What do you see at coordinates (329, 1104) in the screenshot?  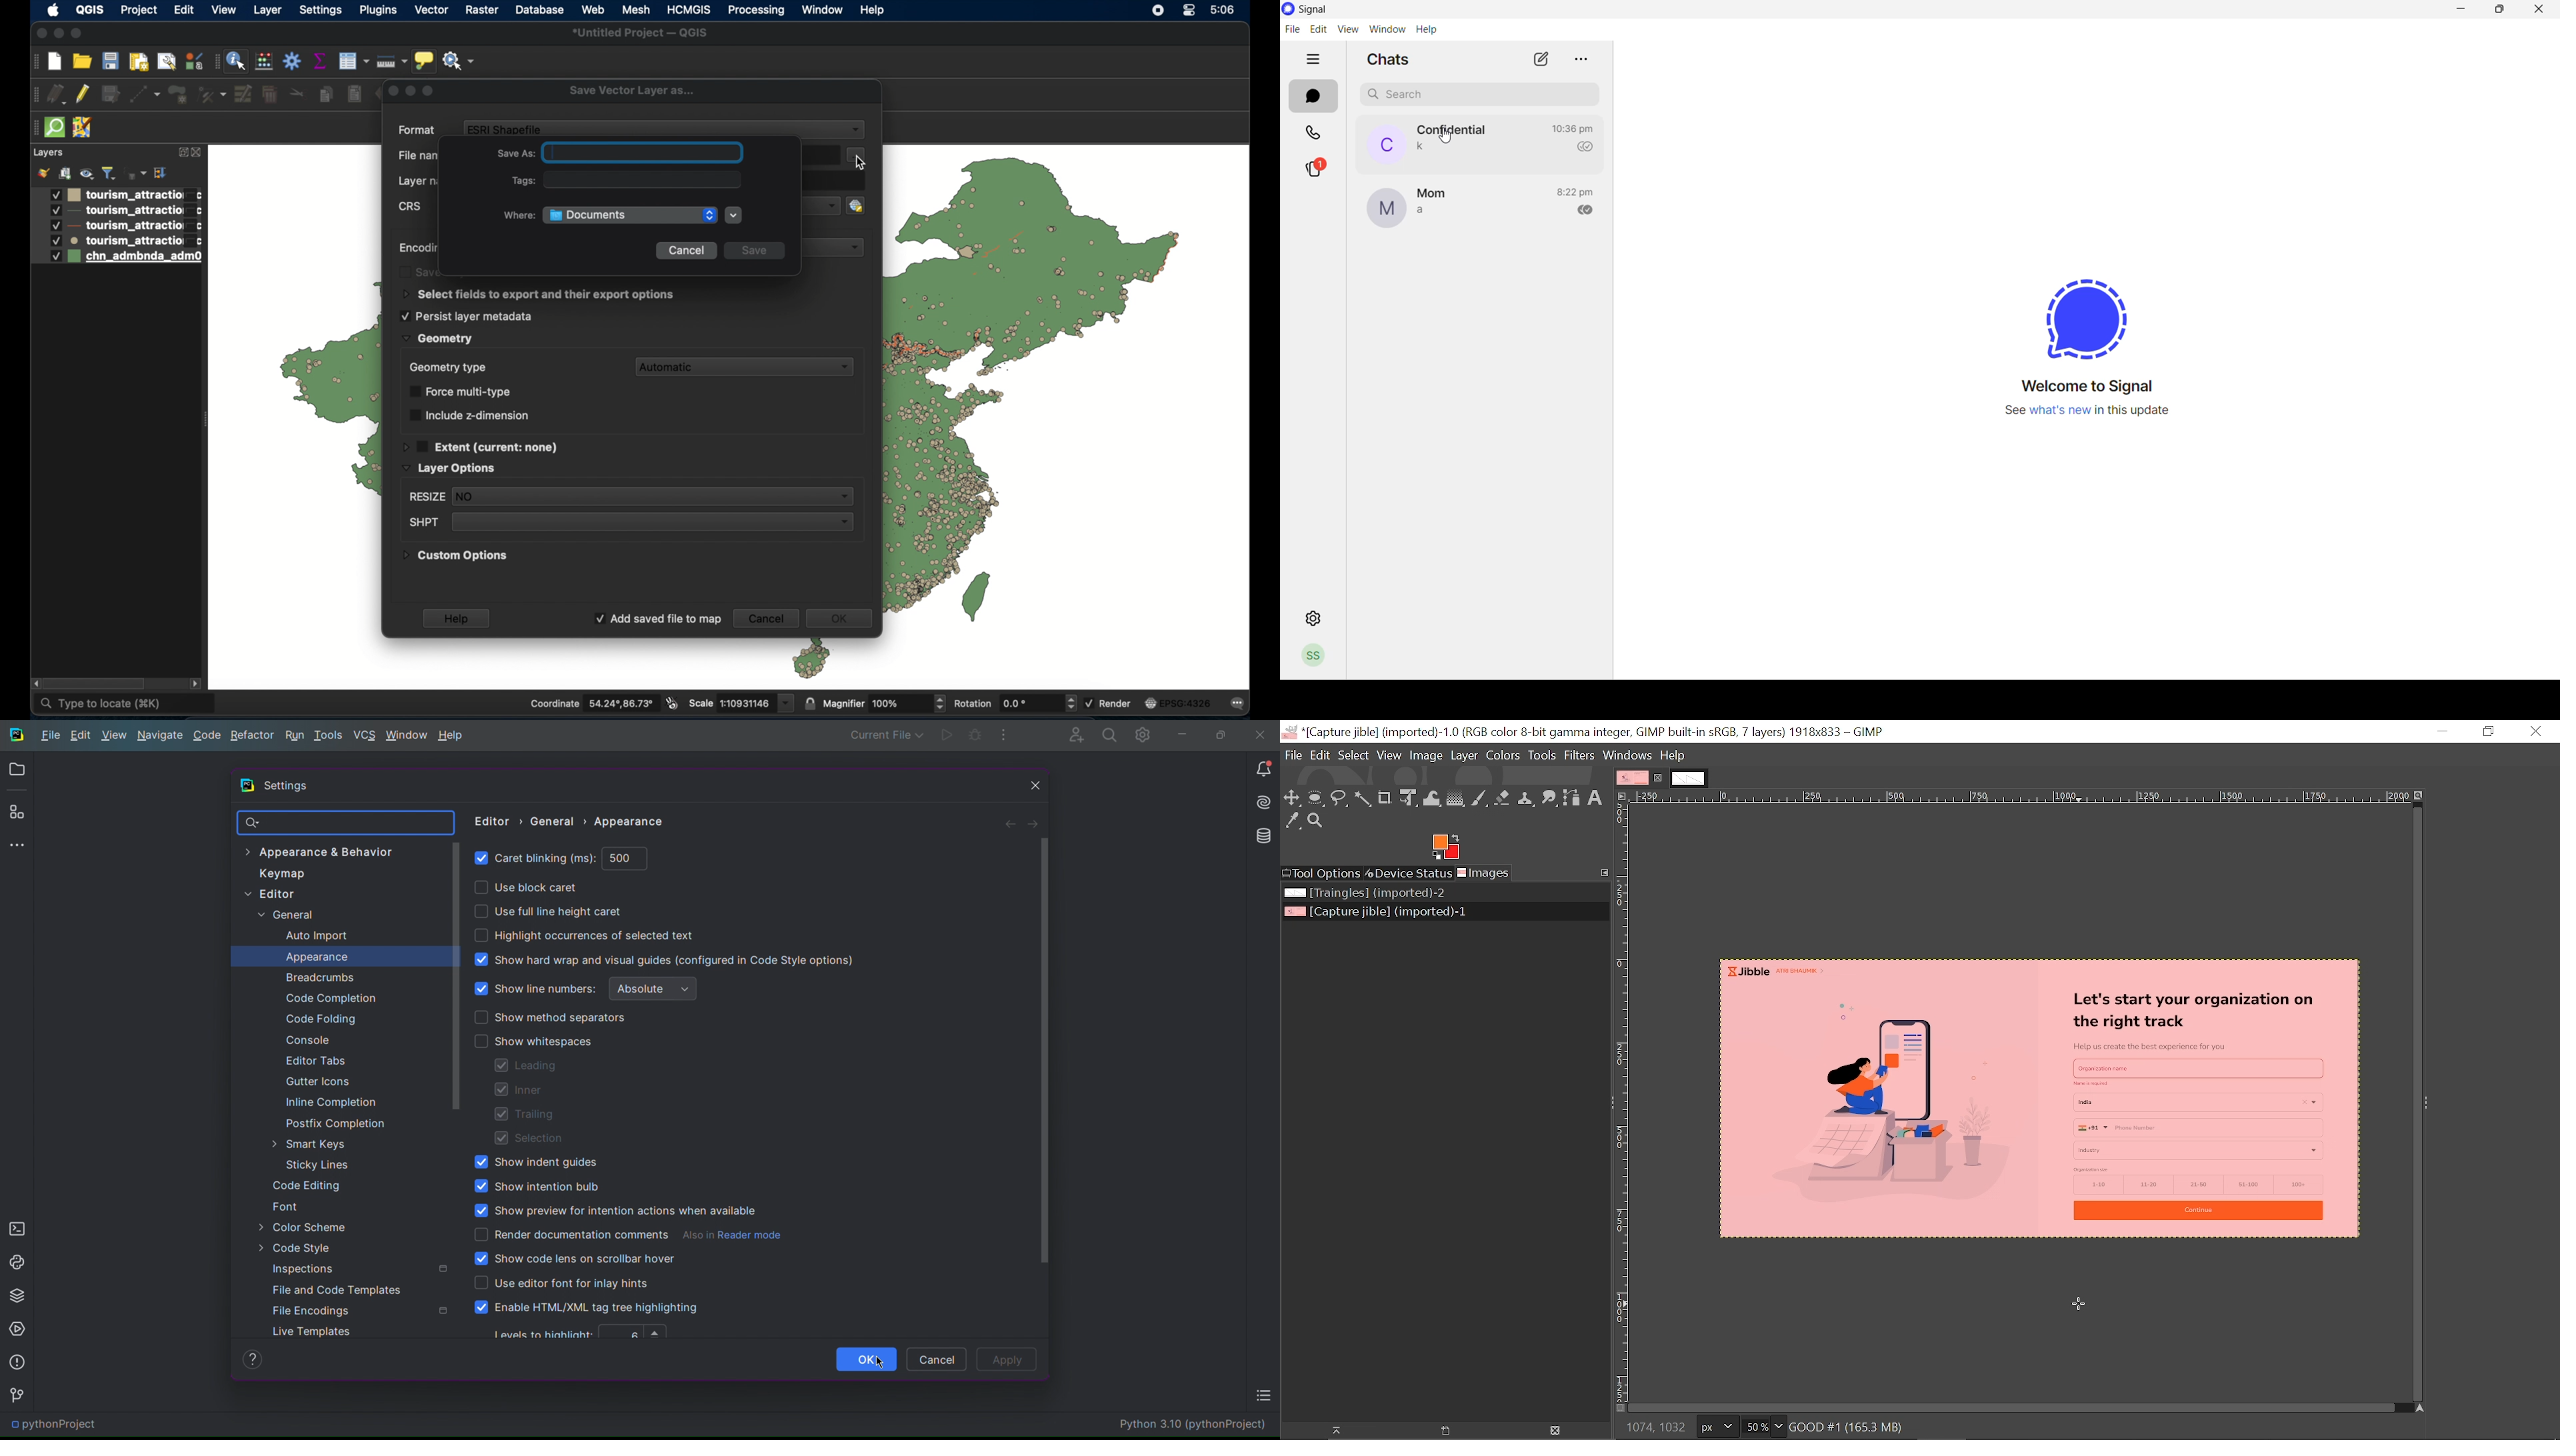 I see `Inline Completion` at bounding box center [329, 1104].